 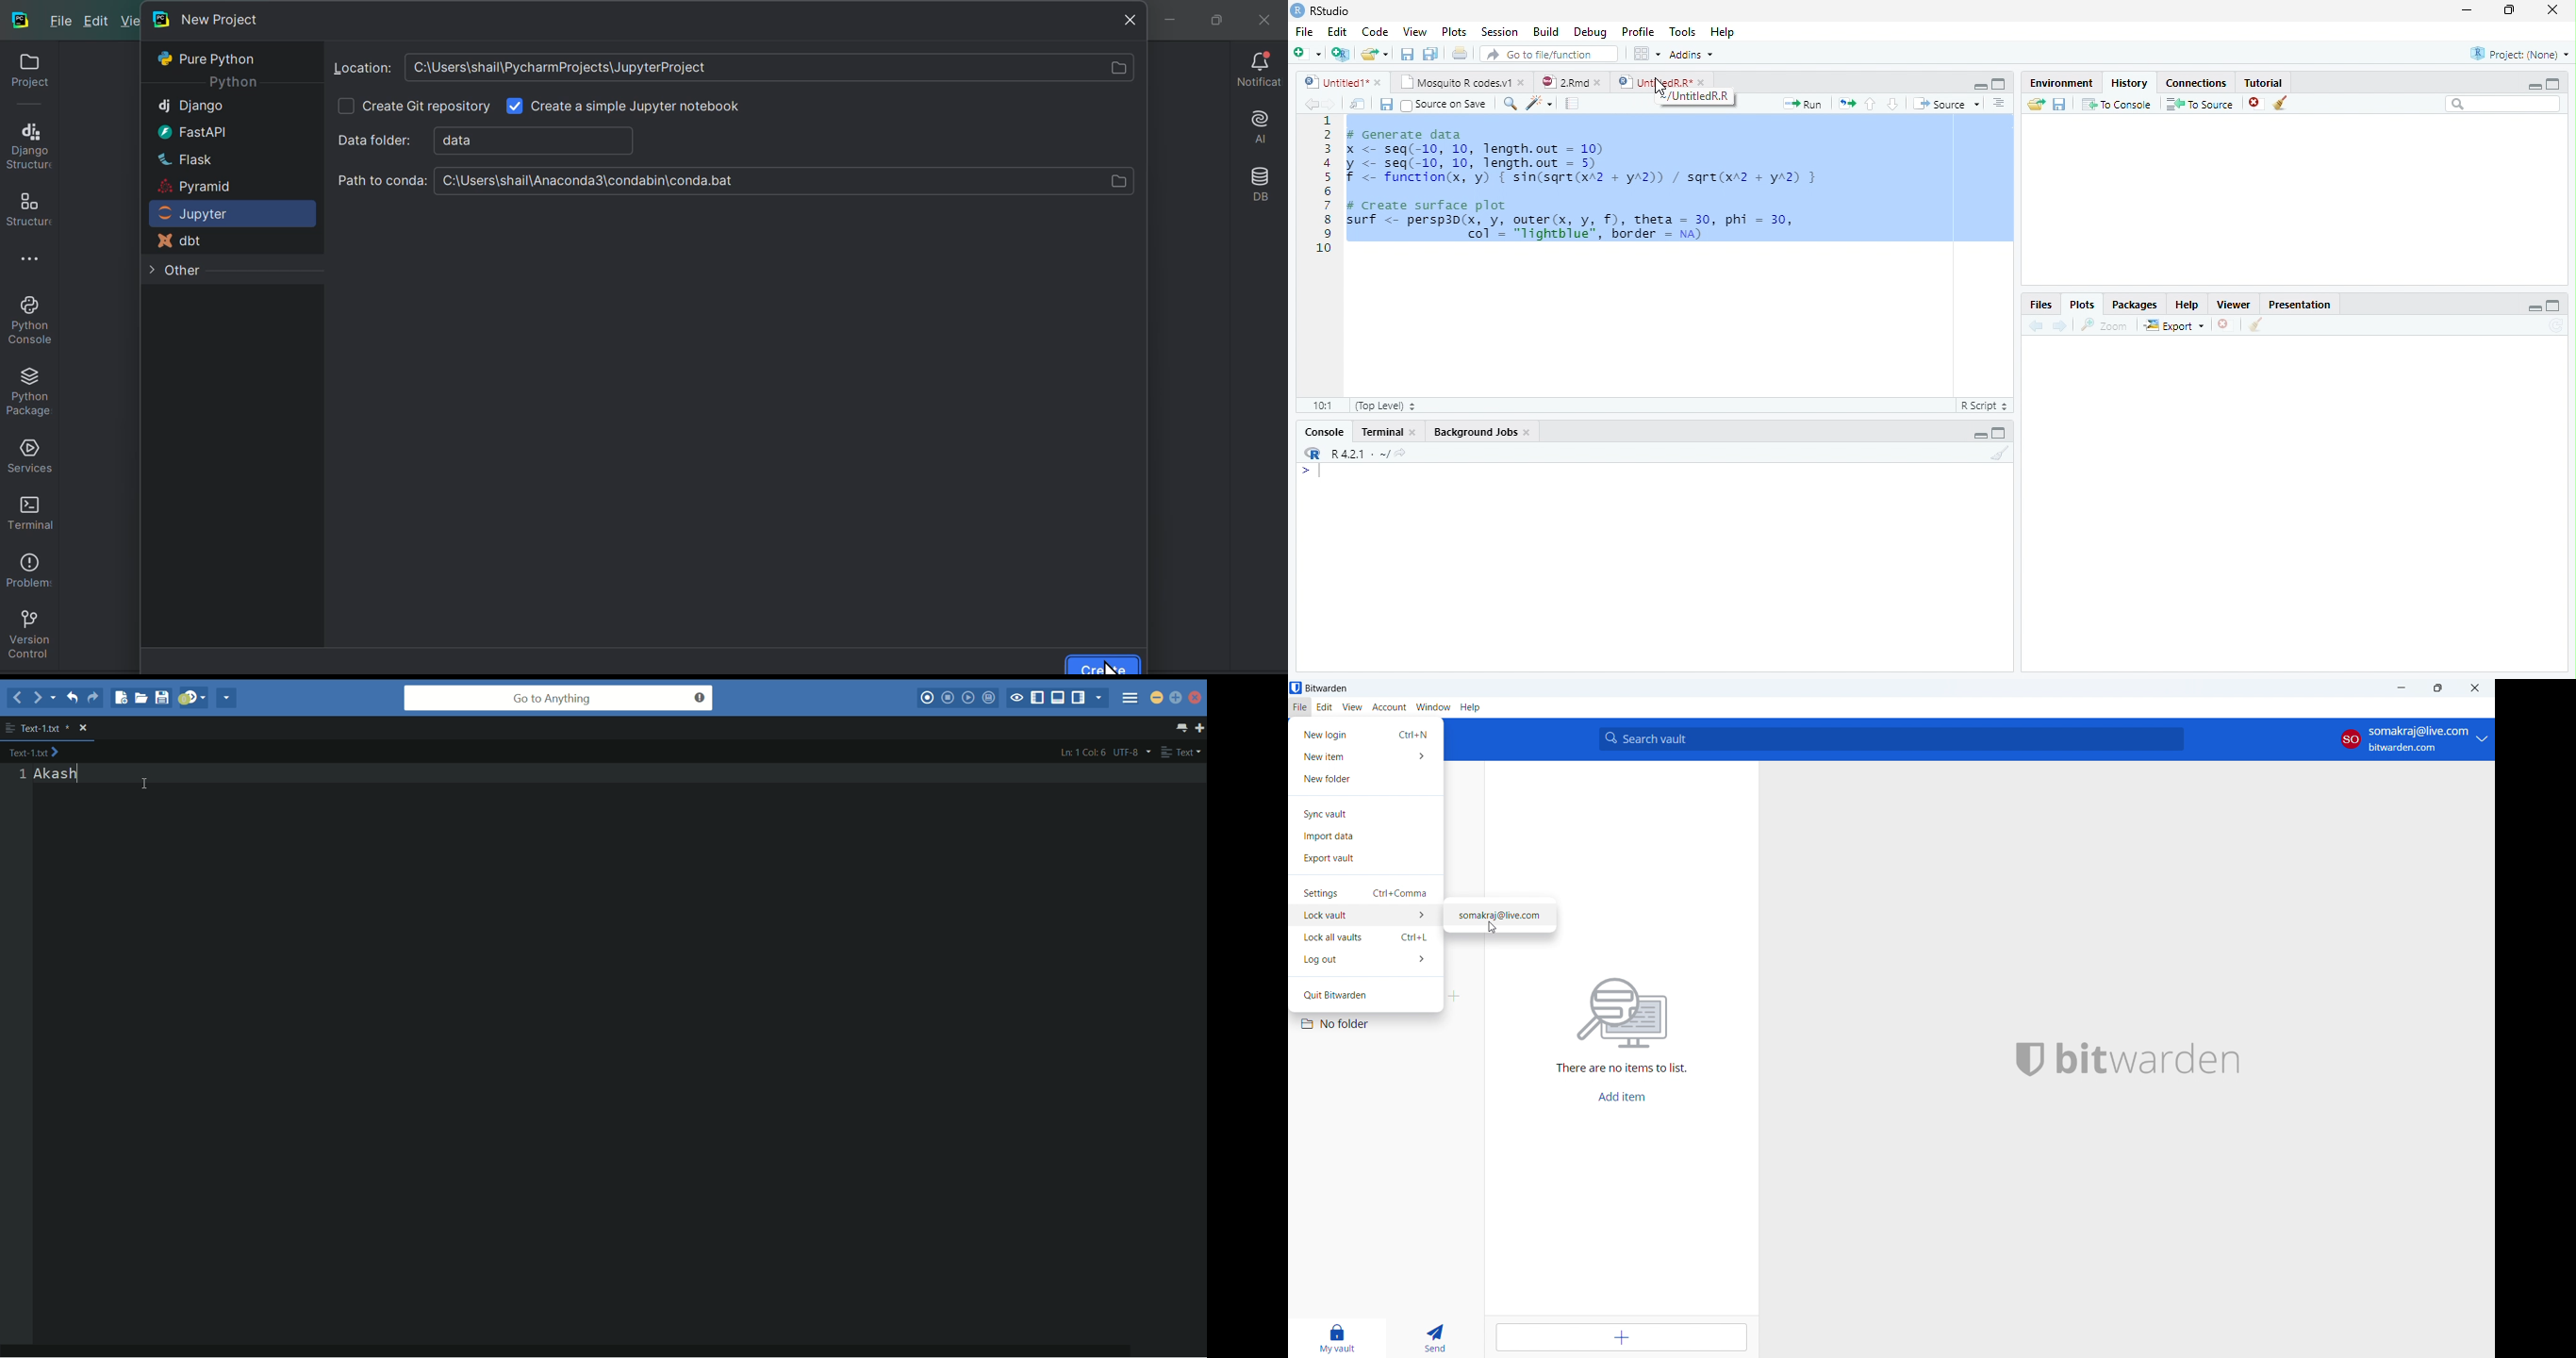 I want to click on Build, so click(x=1545, y=31).